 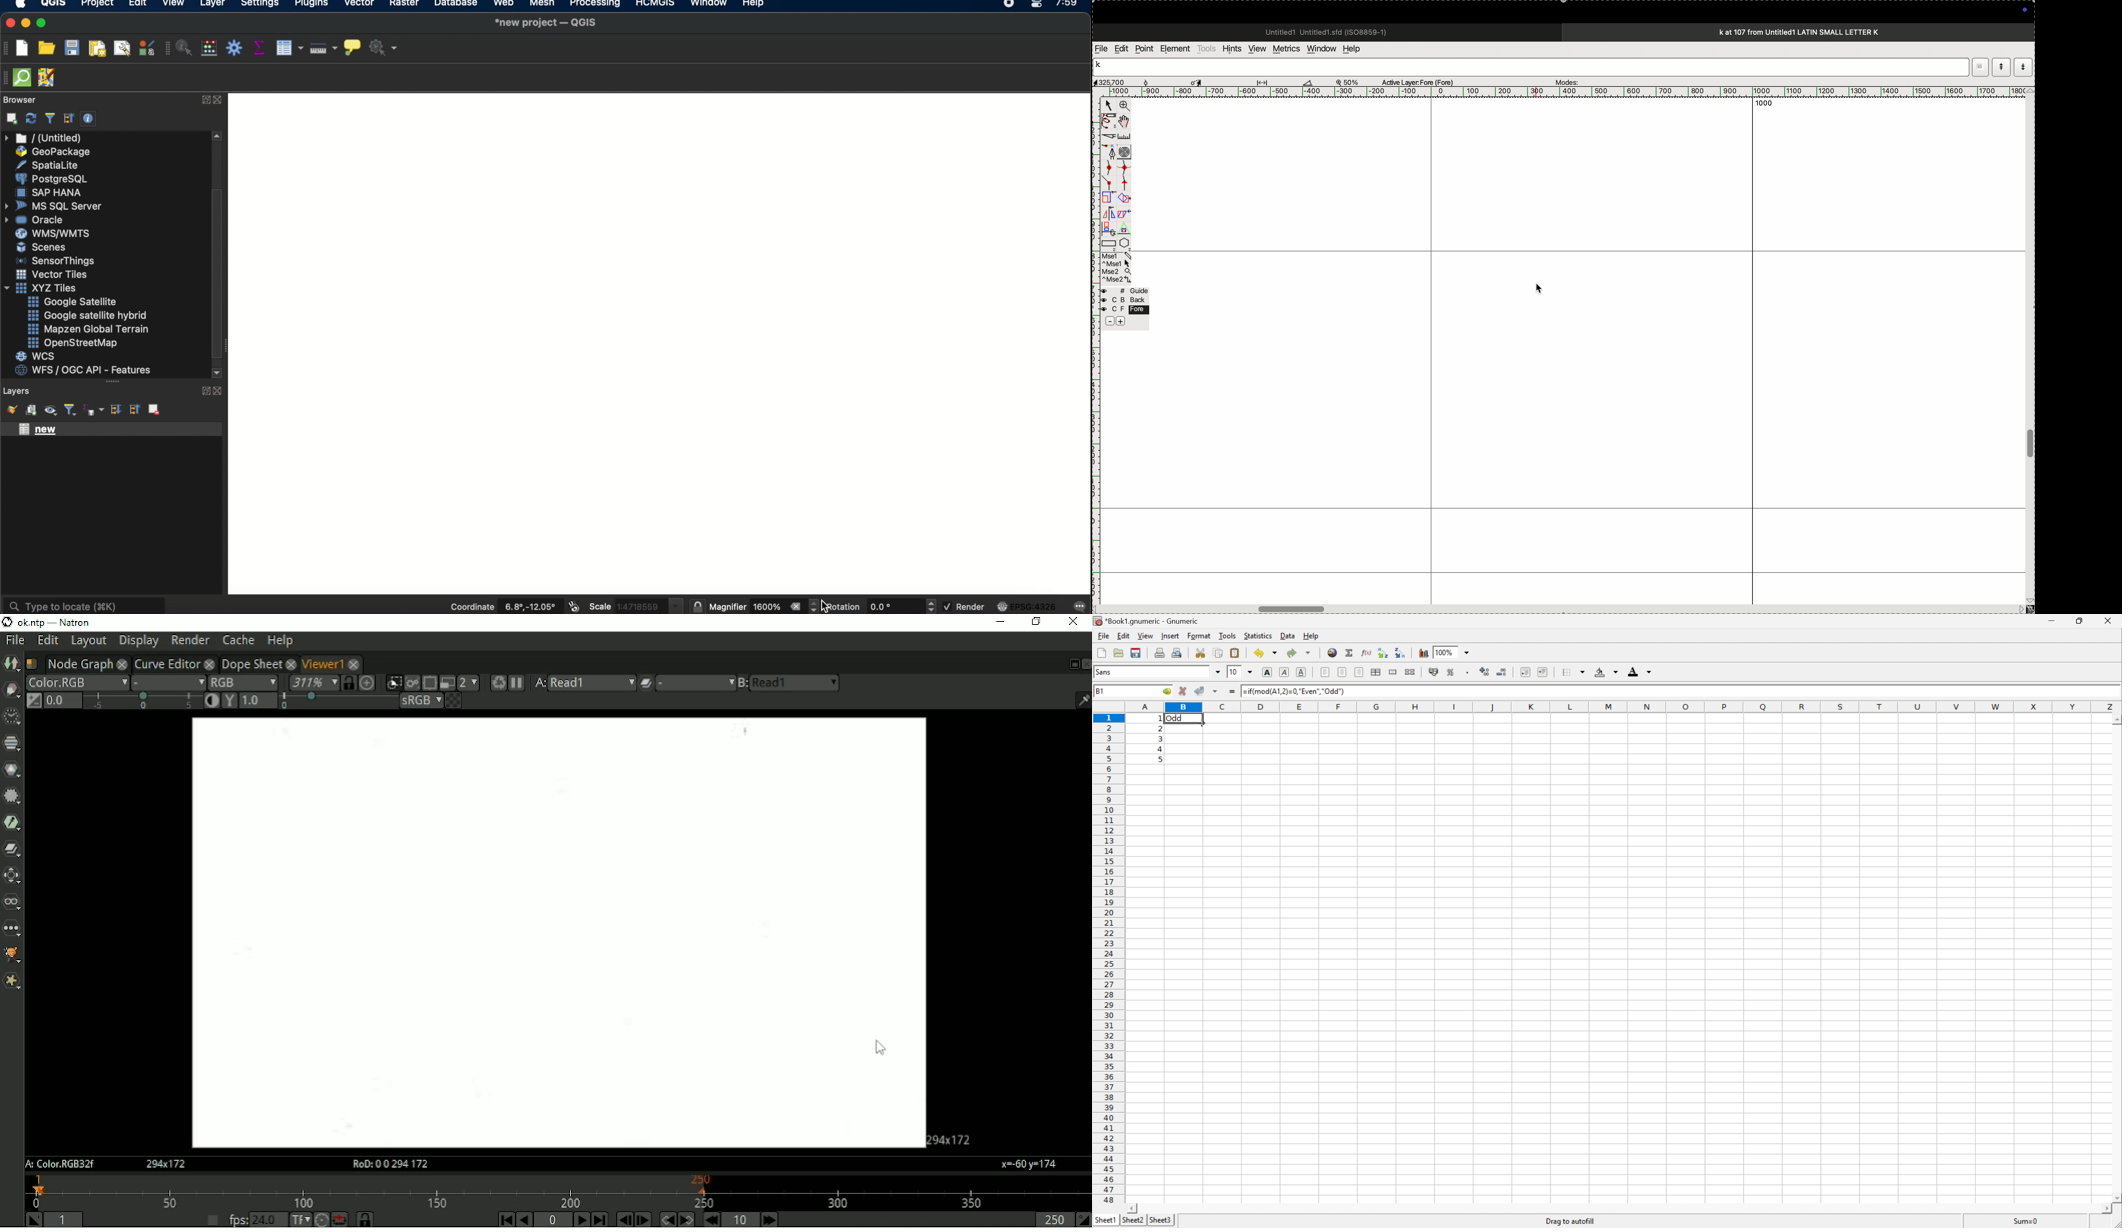 What do you see at coordinates (1342, 671) in the screenshot?
I see `Center horizontally` at bounding box center [1342, 671].